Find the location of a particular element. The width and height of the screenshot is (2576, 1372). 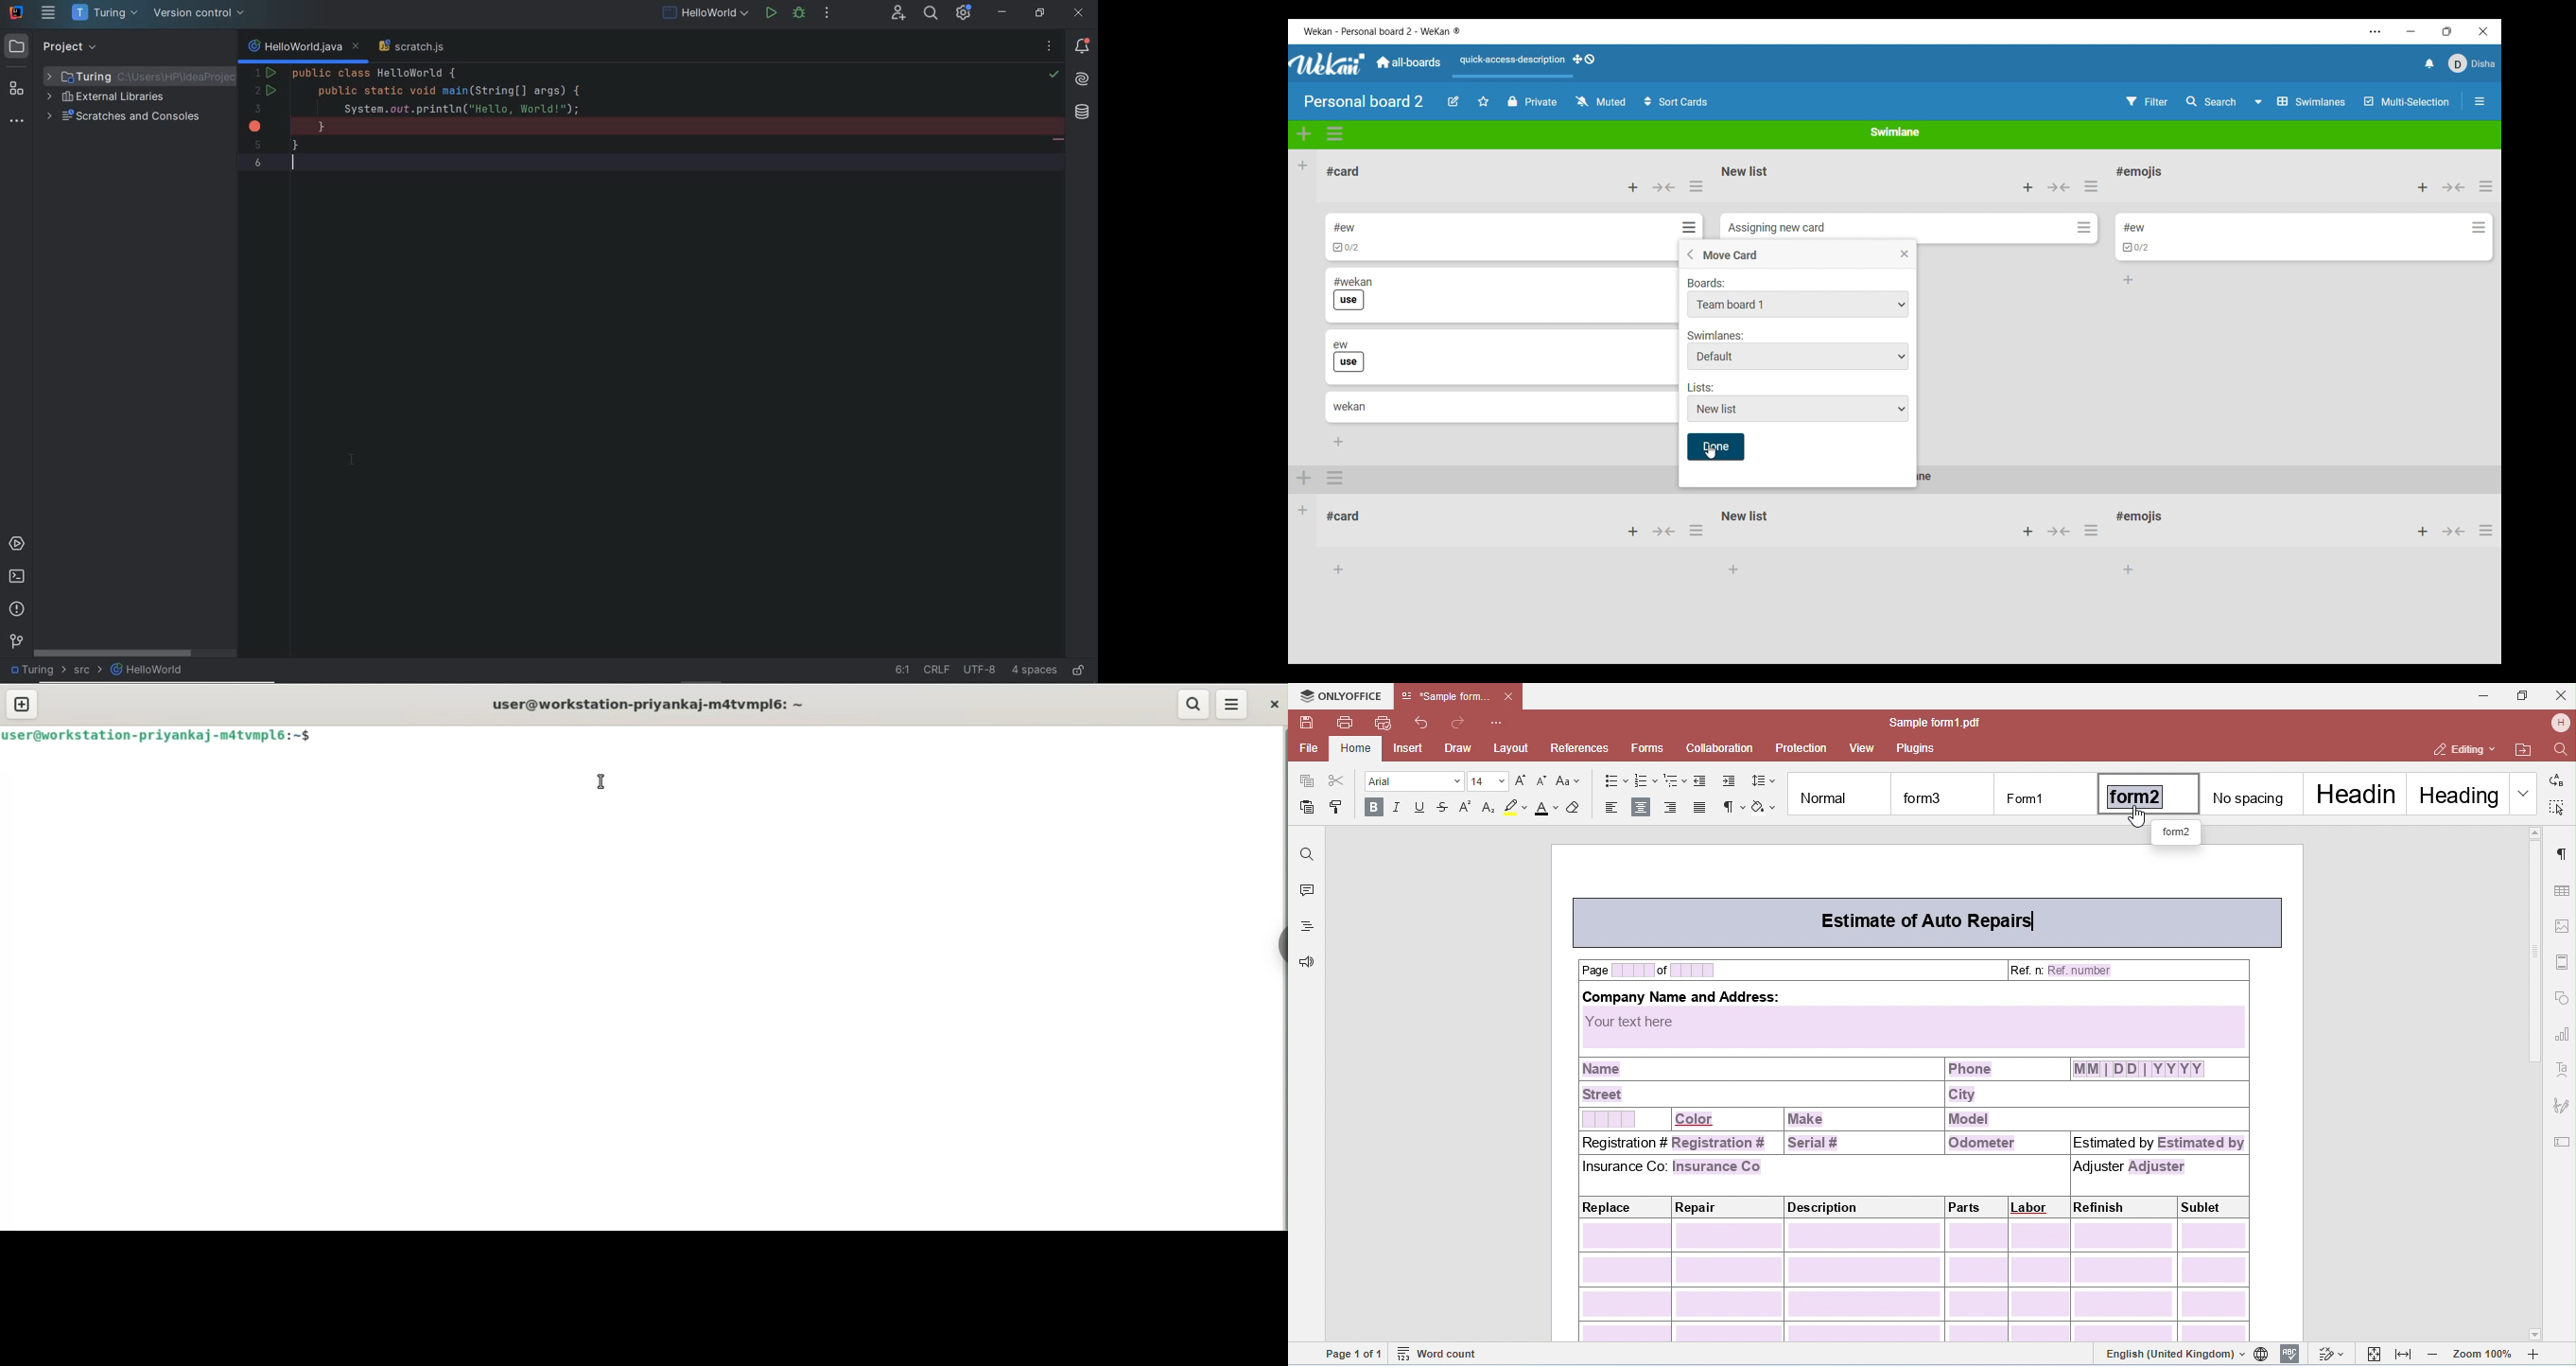

Add card to bottom of list is located at coordinates (1339, 441).